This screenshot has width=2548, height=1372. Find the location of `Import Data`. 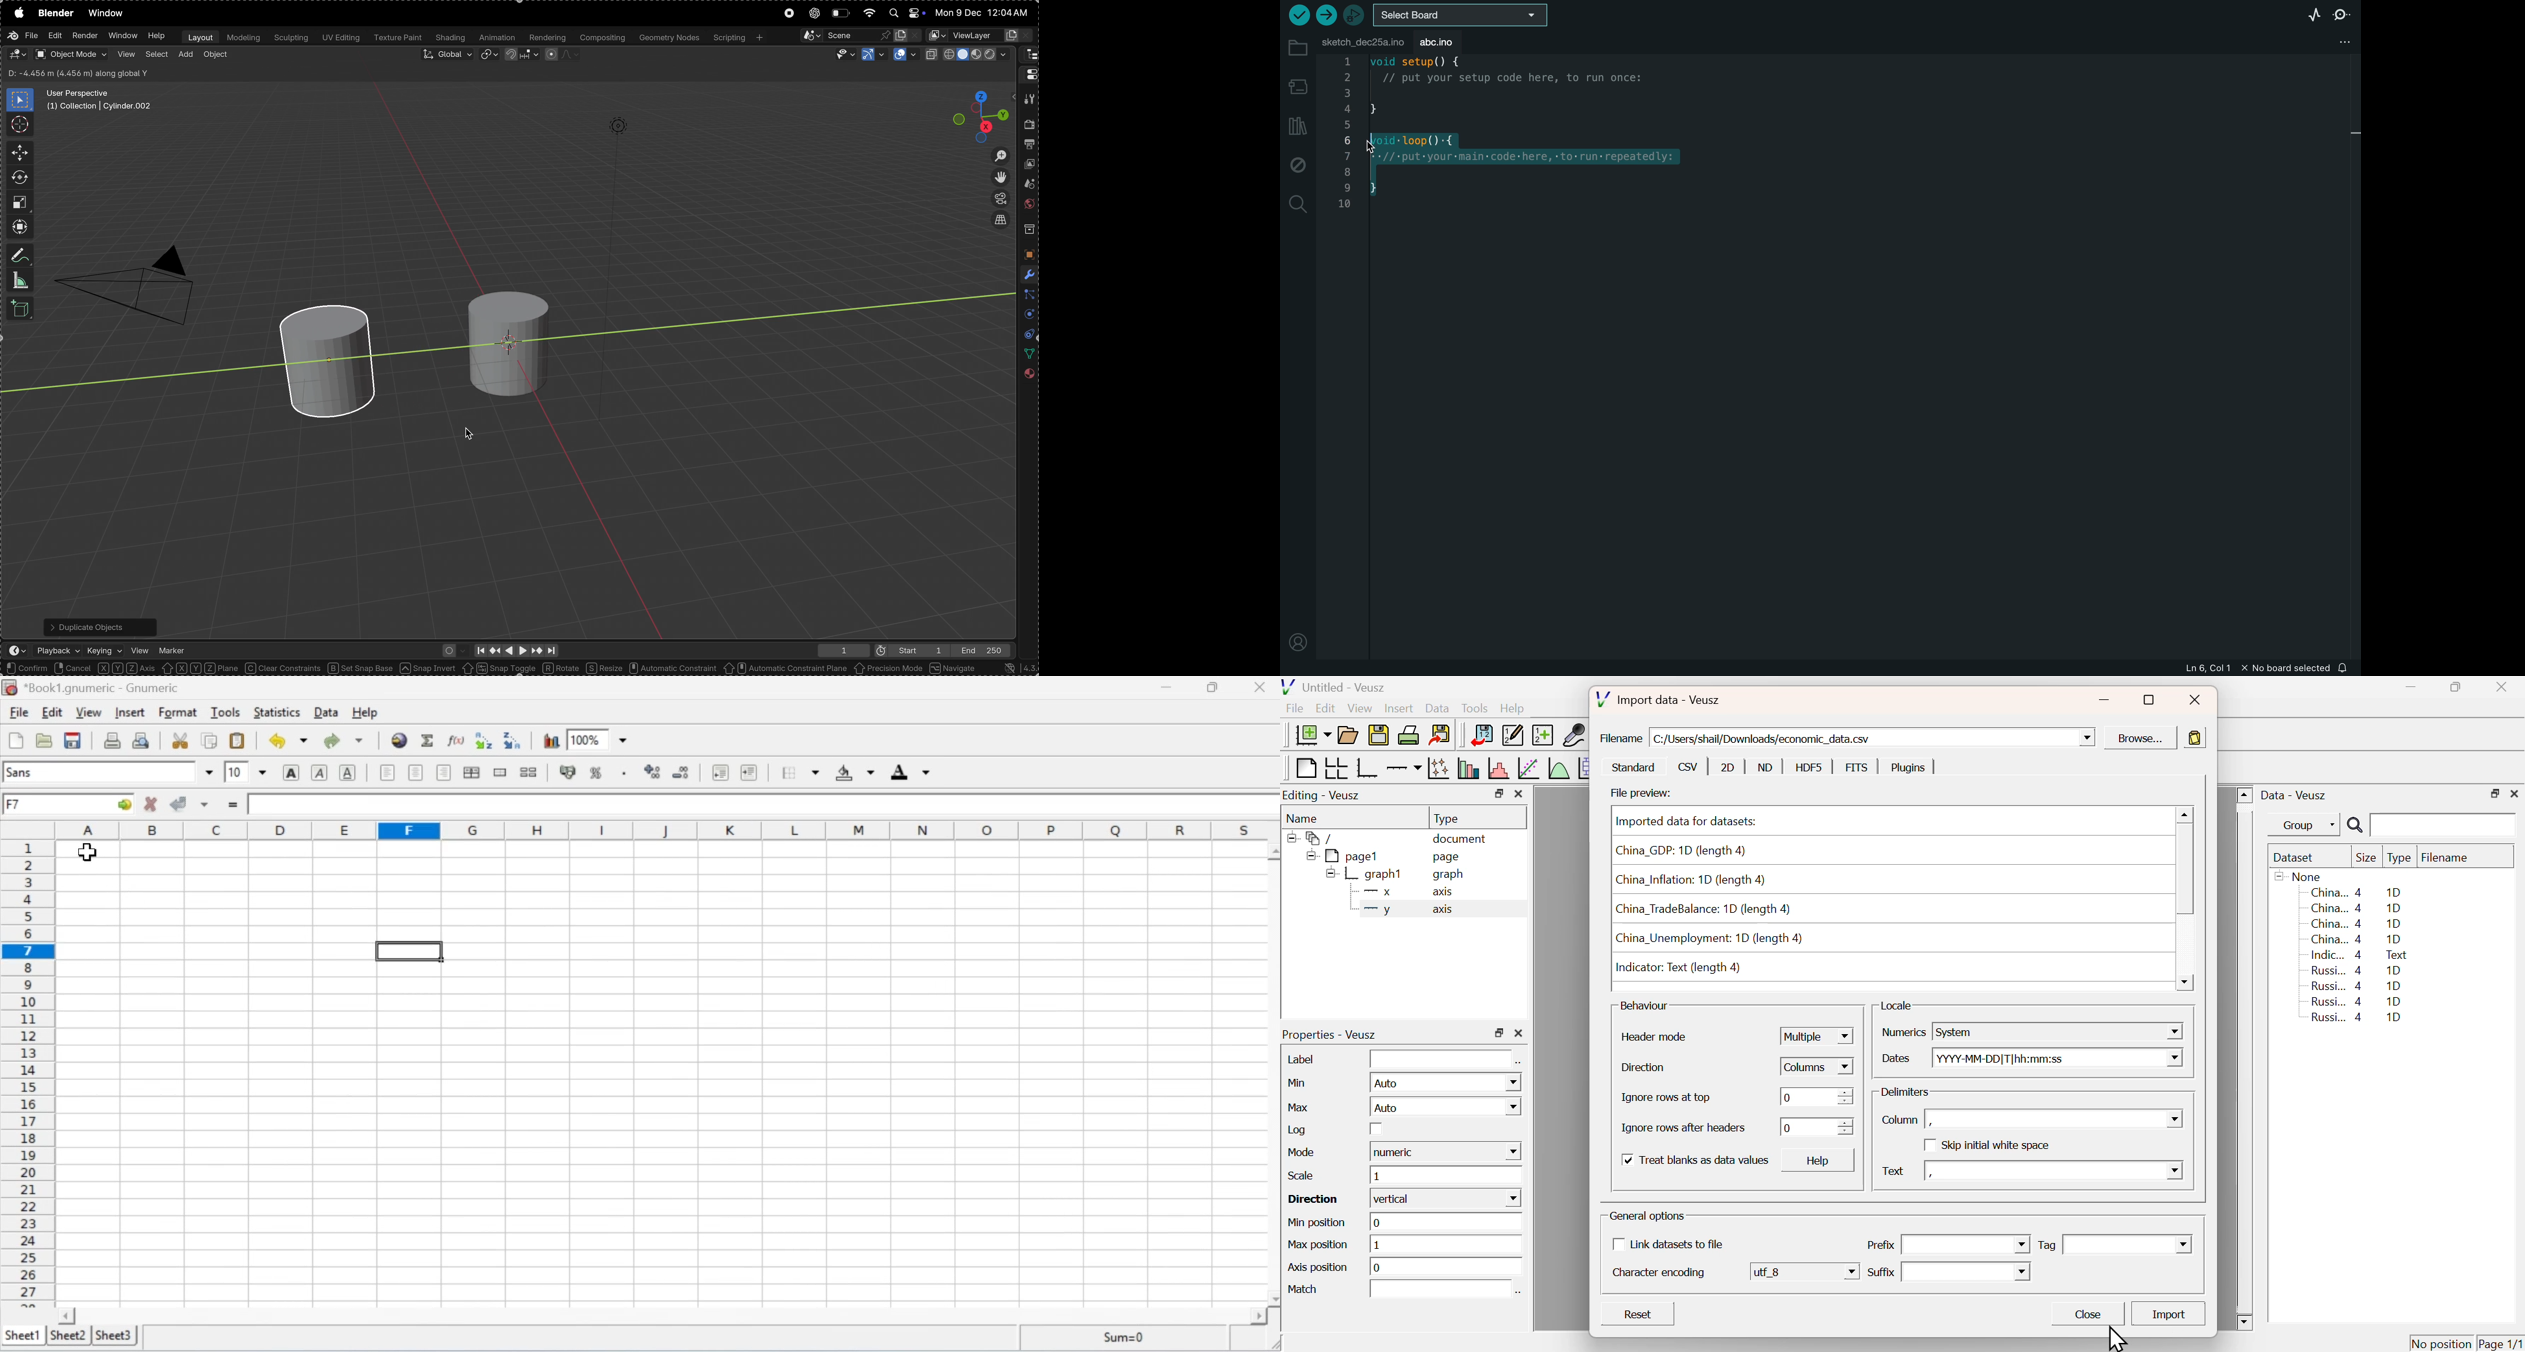

Import Data is located at coordinates (1481, 735).